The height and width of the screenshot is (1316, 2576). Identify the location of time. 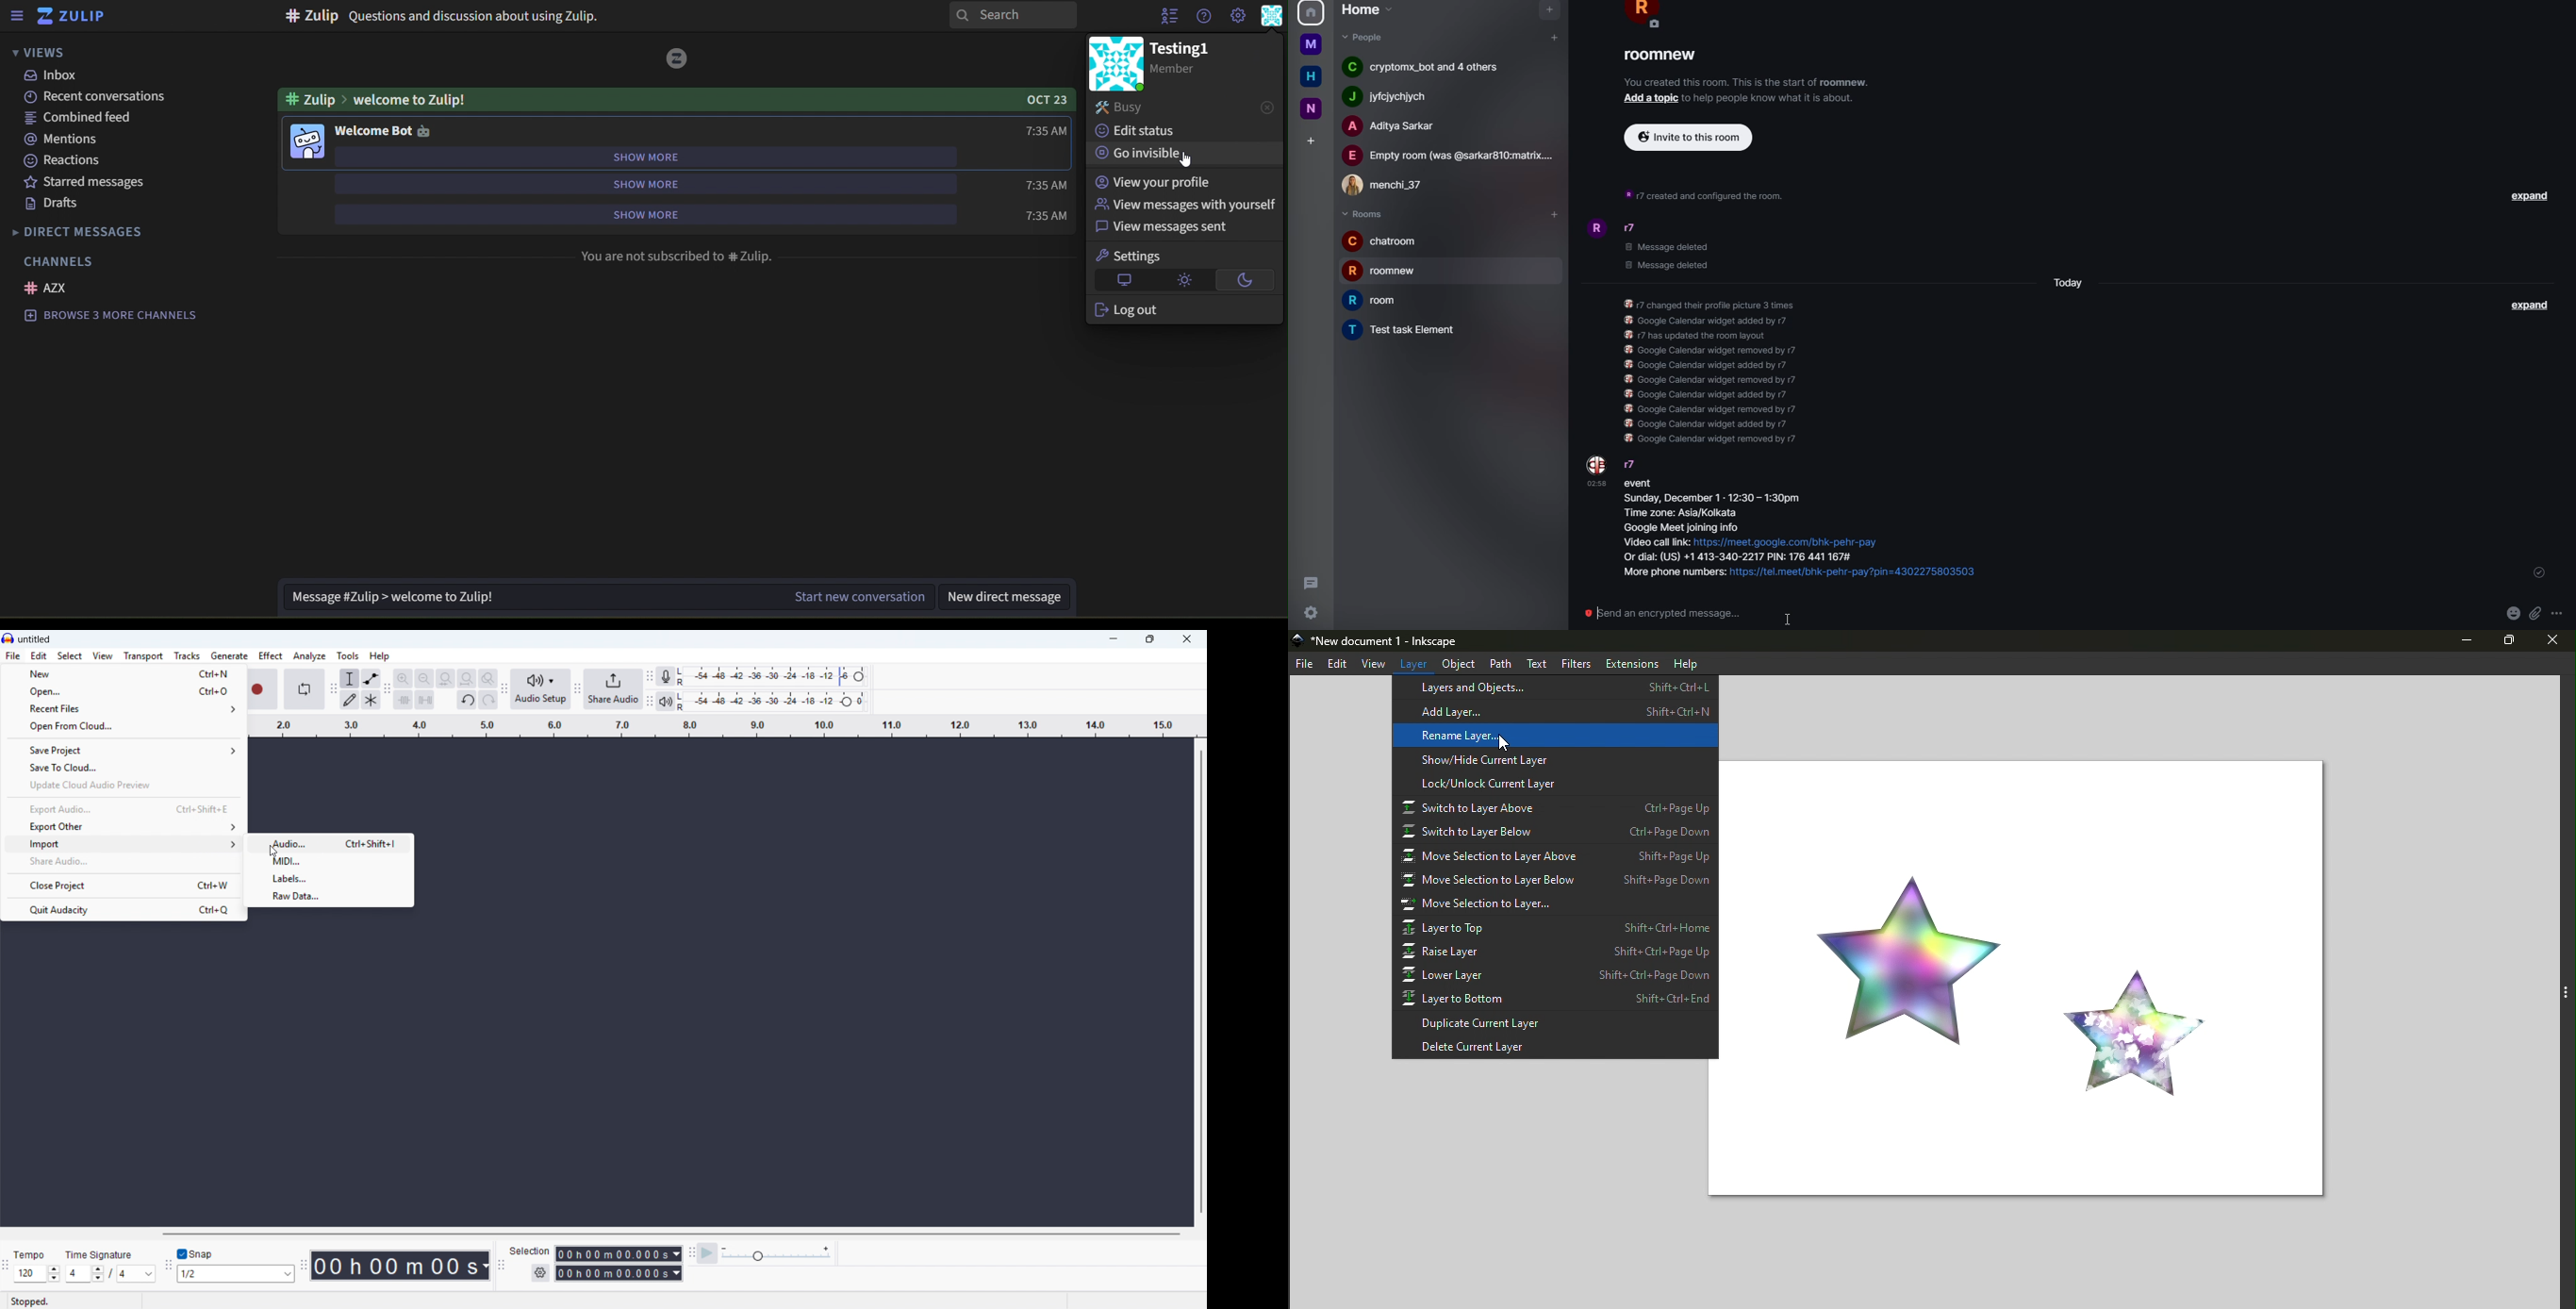
(1044, 215).